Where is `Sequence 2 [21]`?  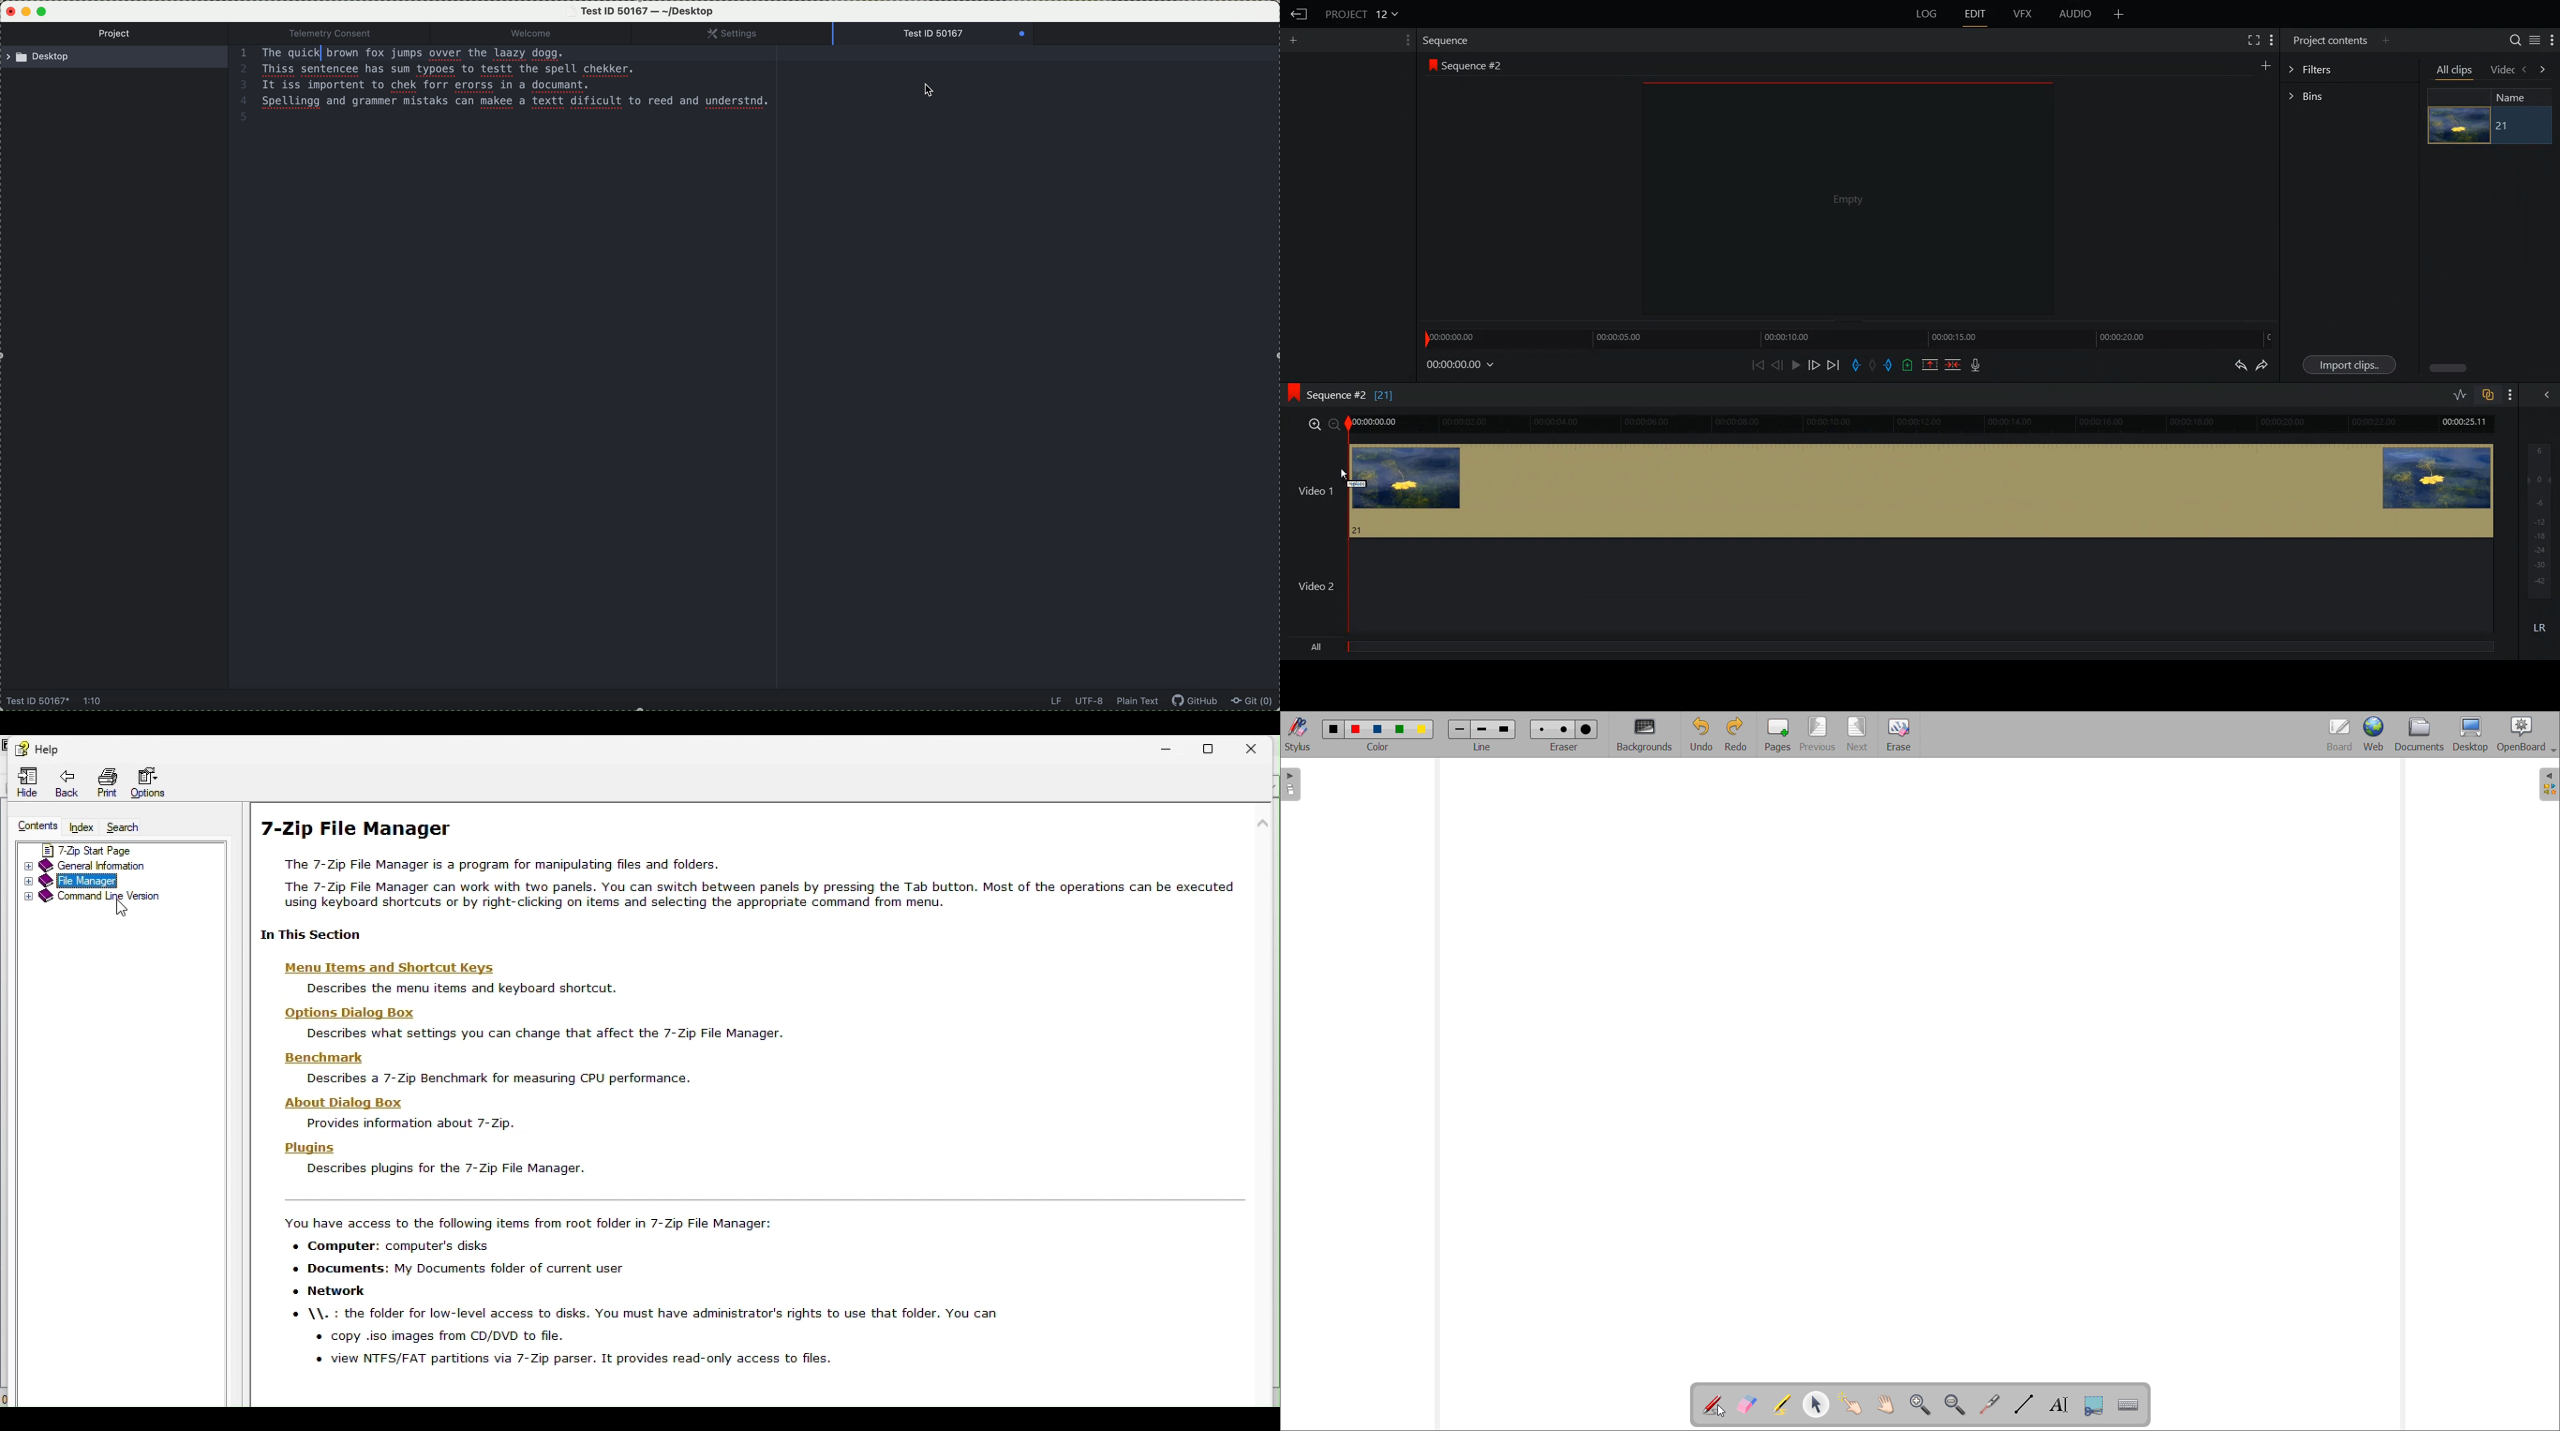
Sequence 2 [21] is located at coordinates (1359, 397).